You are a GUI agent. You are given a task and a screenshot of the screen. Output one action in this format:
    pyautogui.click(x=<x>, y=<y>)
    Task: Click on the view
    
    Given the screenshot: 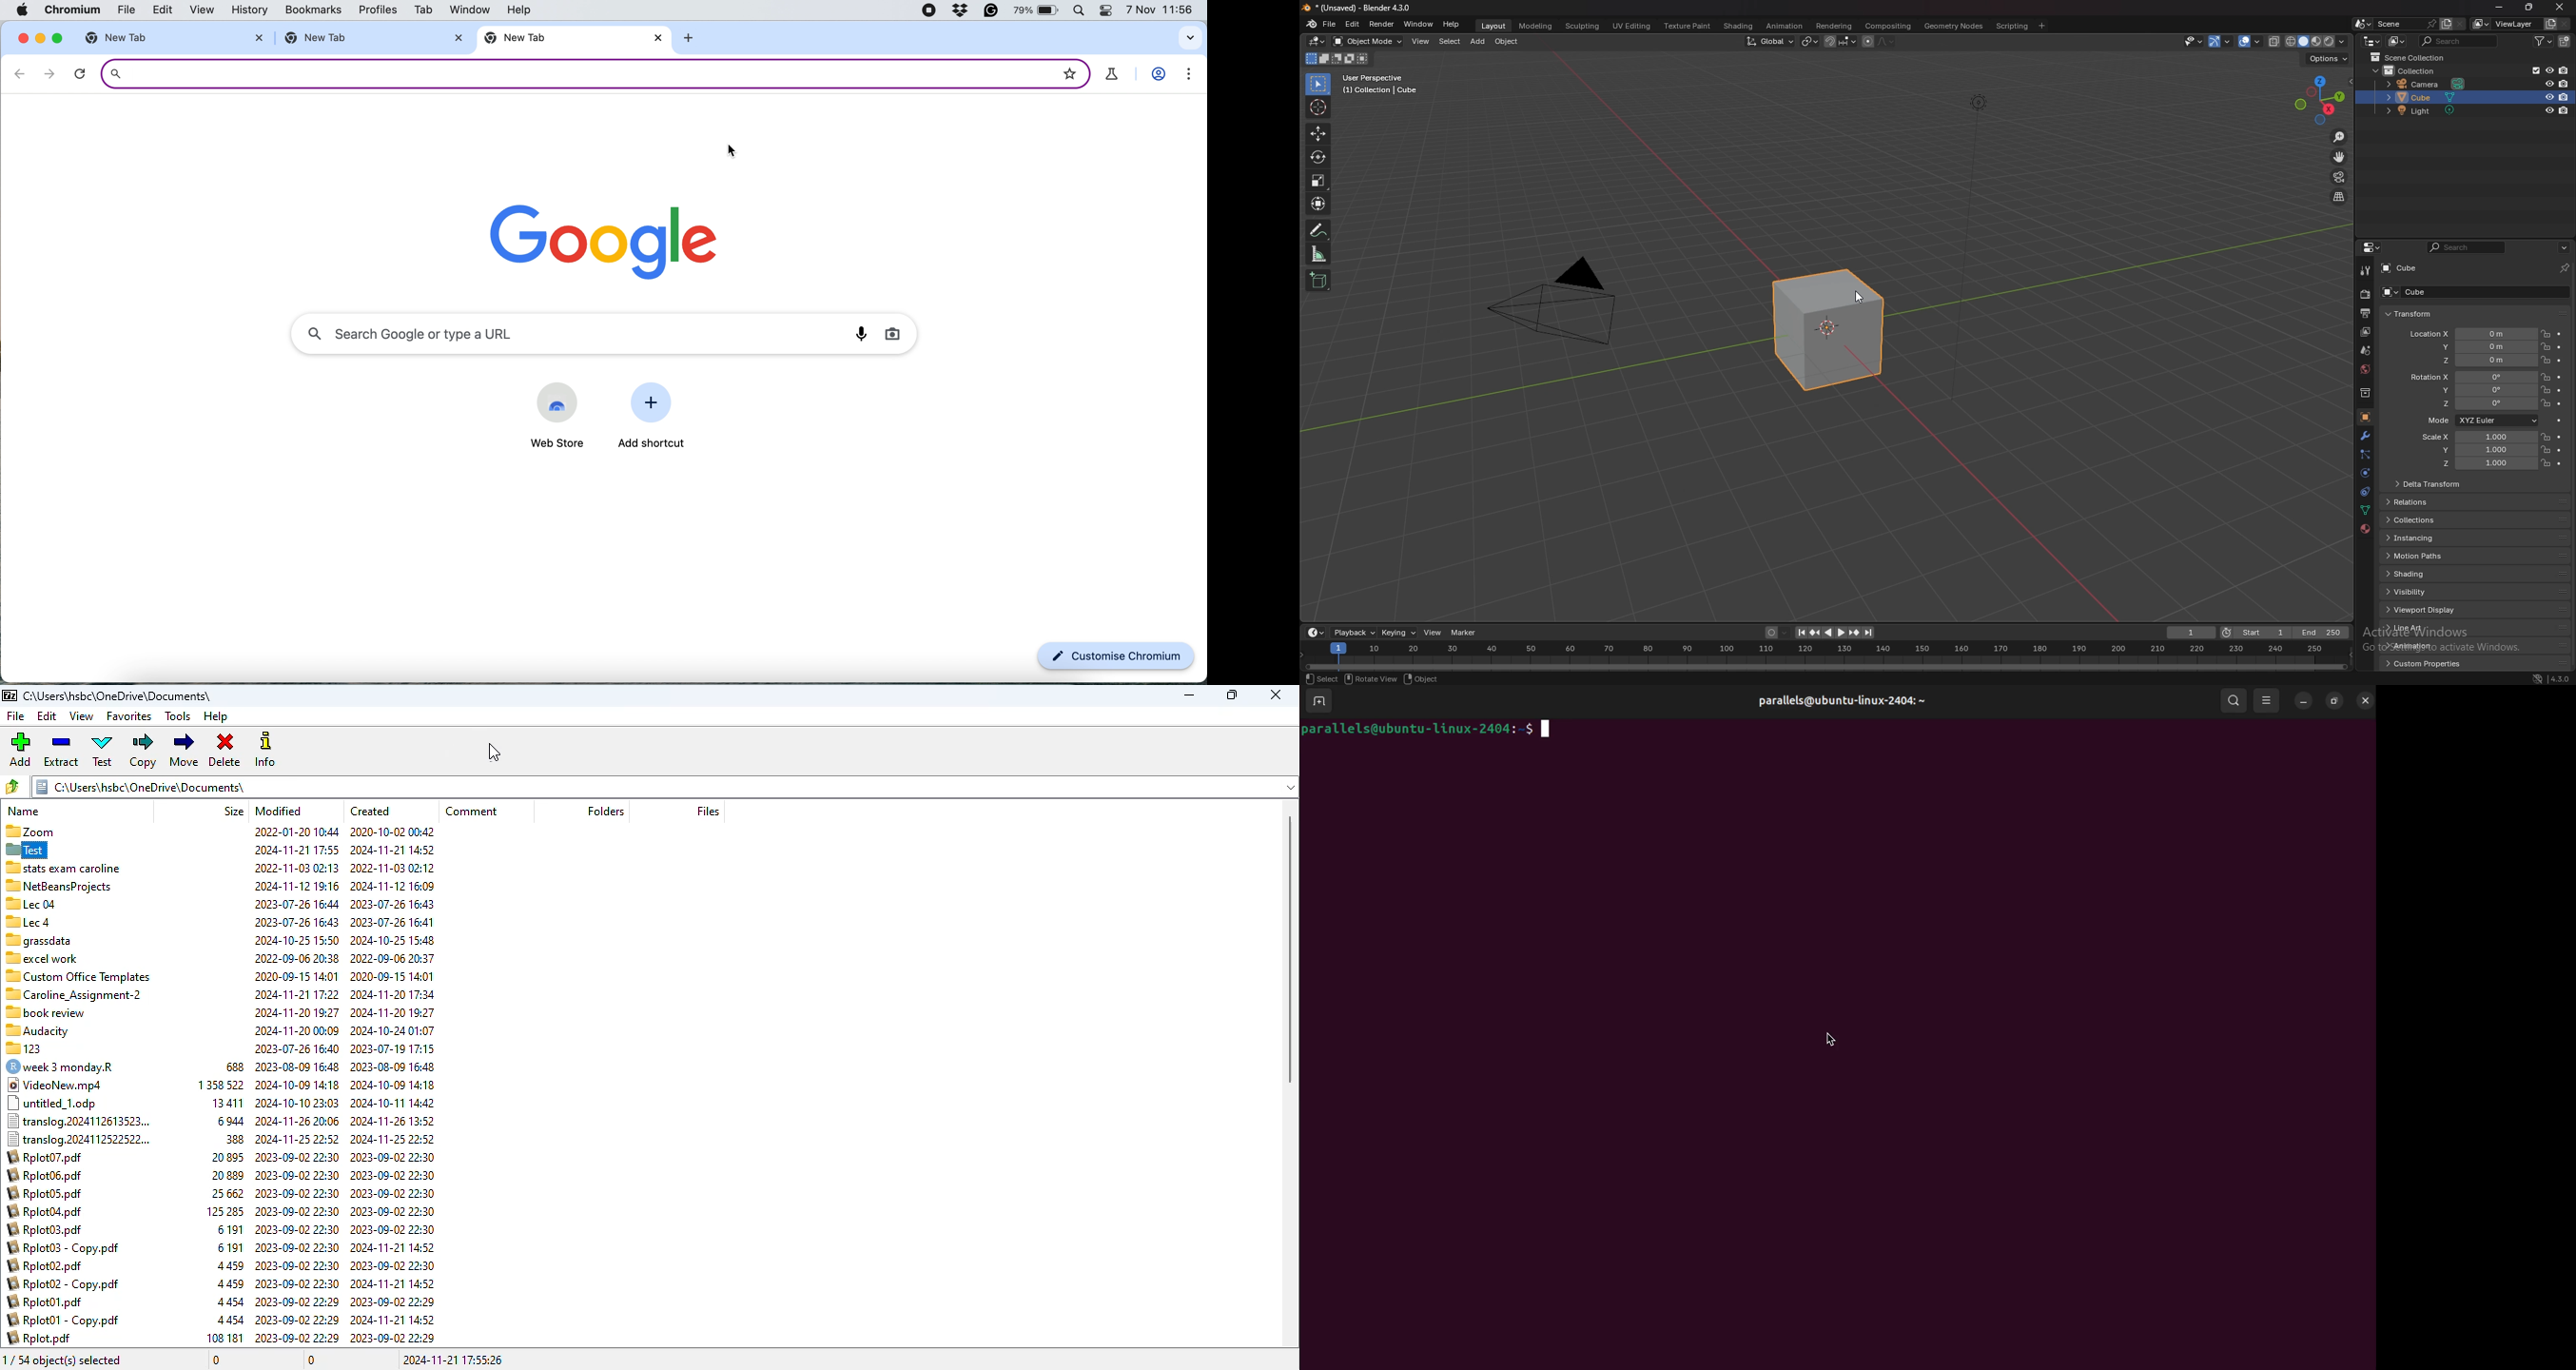 What is the action you would take?
    pyautogui.click(x=1432, y=631)
    